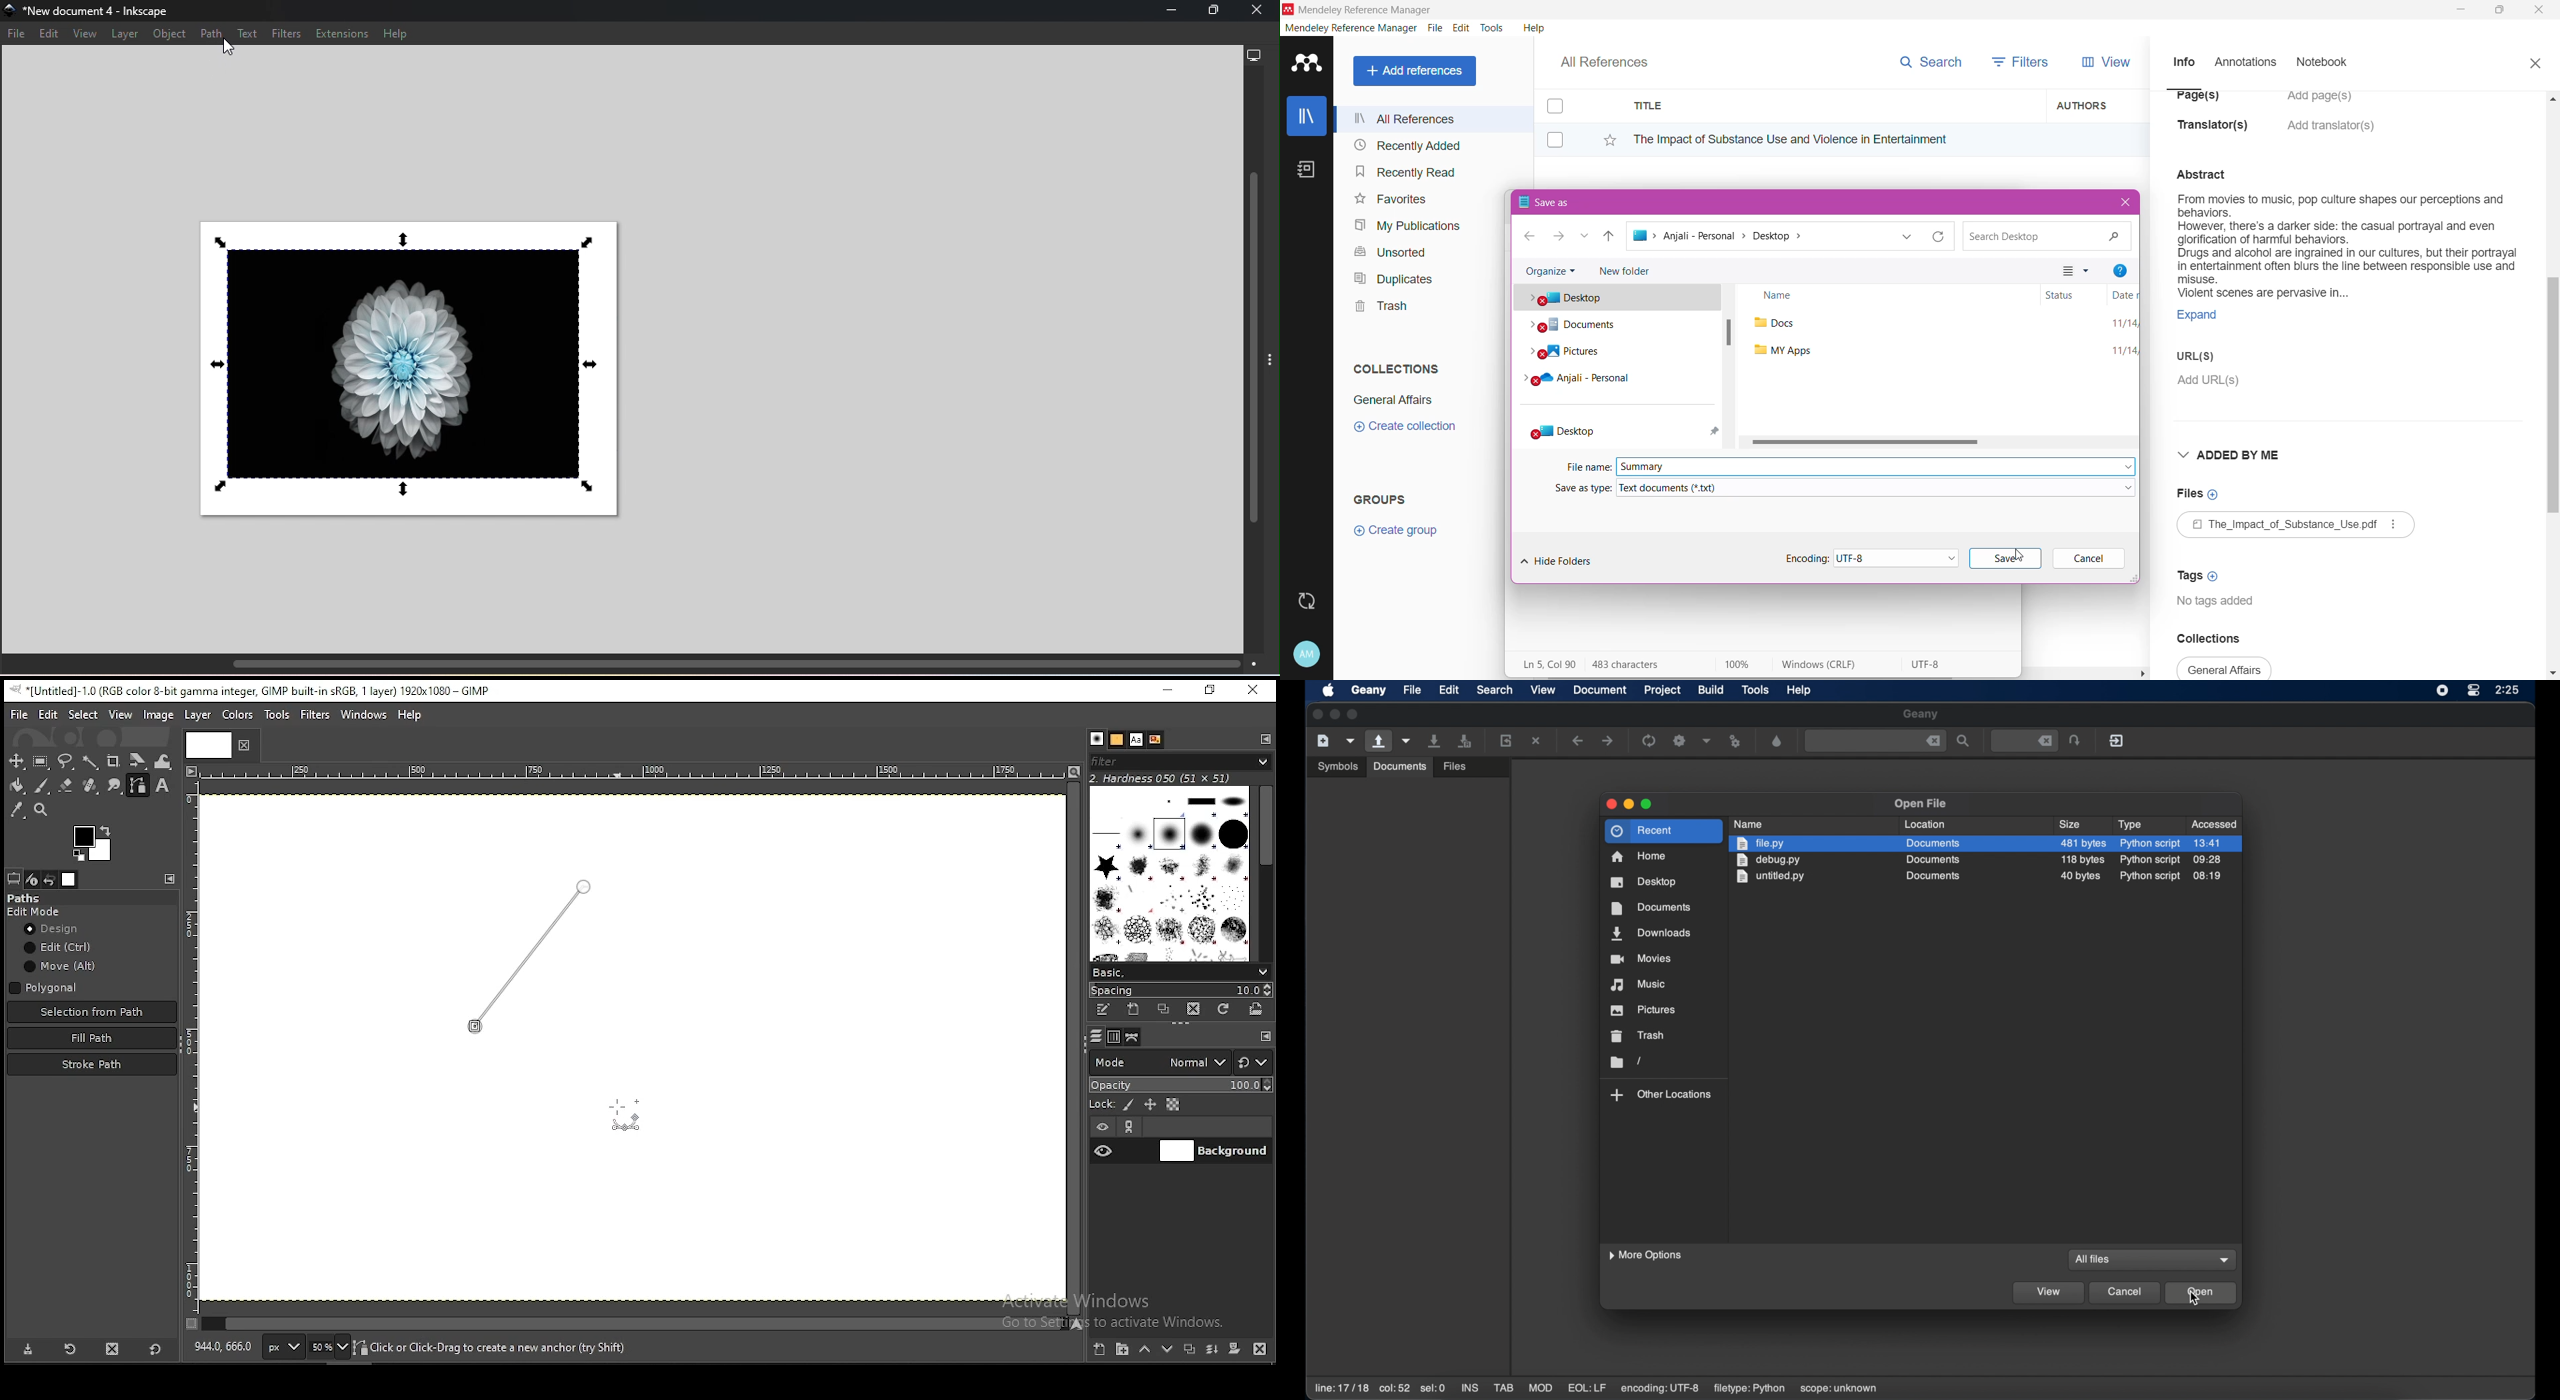  What do you see at coordinates (40, 785) in the screenshot?
I see `paintbrush tool` at bounding box center [40, 785].